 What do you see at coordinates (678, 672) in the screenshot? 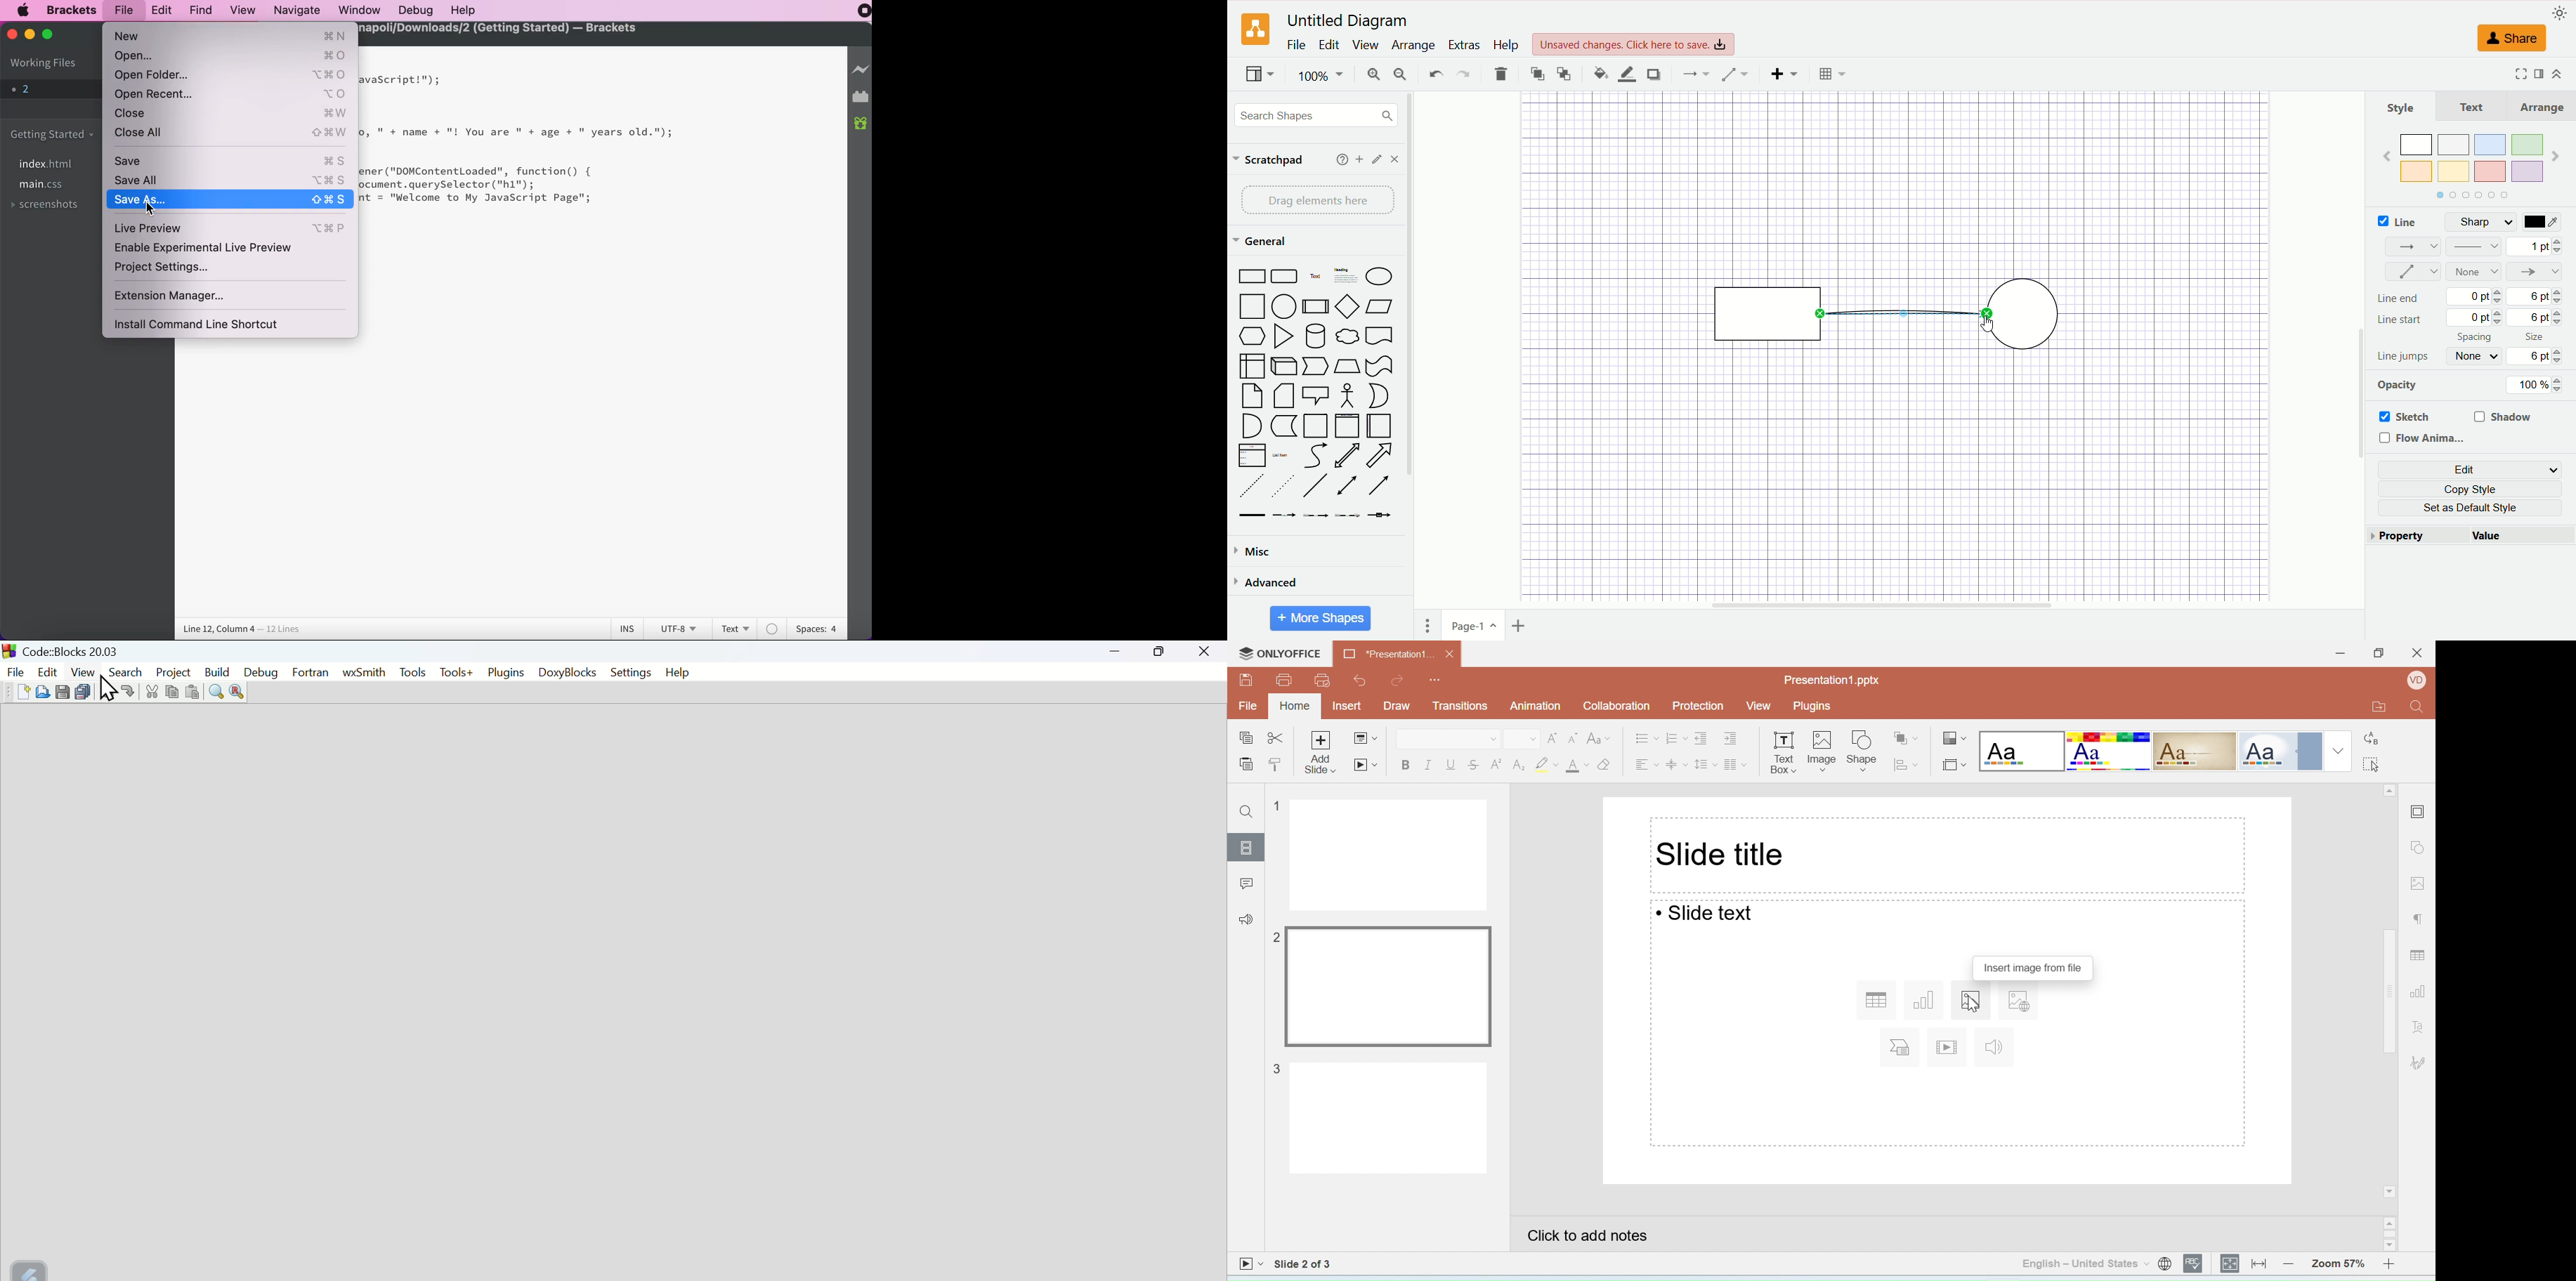
I see `help` at bounding box center [678, 672].